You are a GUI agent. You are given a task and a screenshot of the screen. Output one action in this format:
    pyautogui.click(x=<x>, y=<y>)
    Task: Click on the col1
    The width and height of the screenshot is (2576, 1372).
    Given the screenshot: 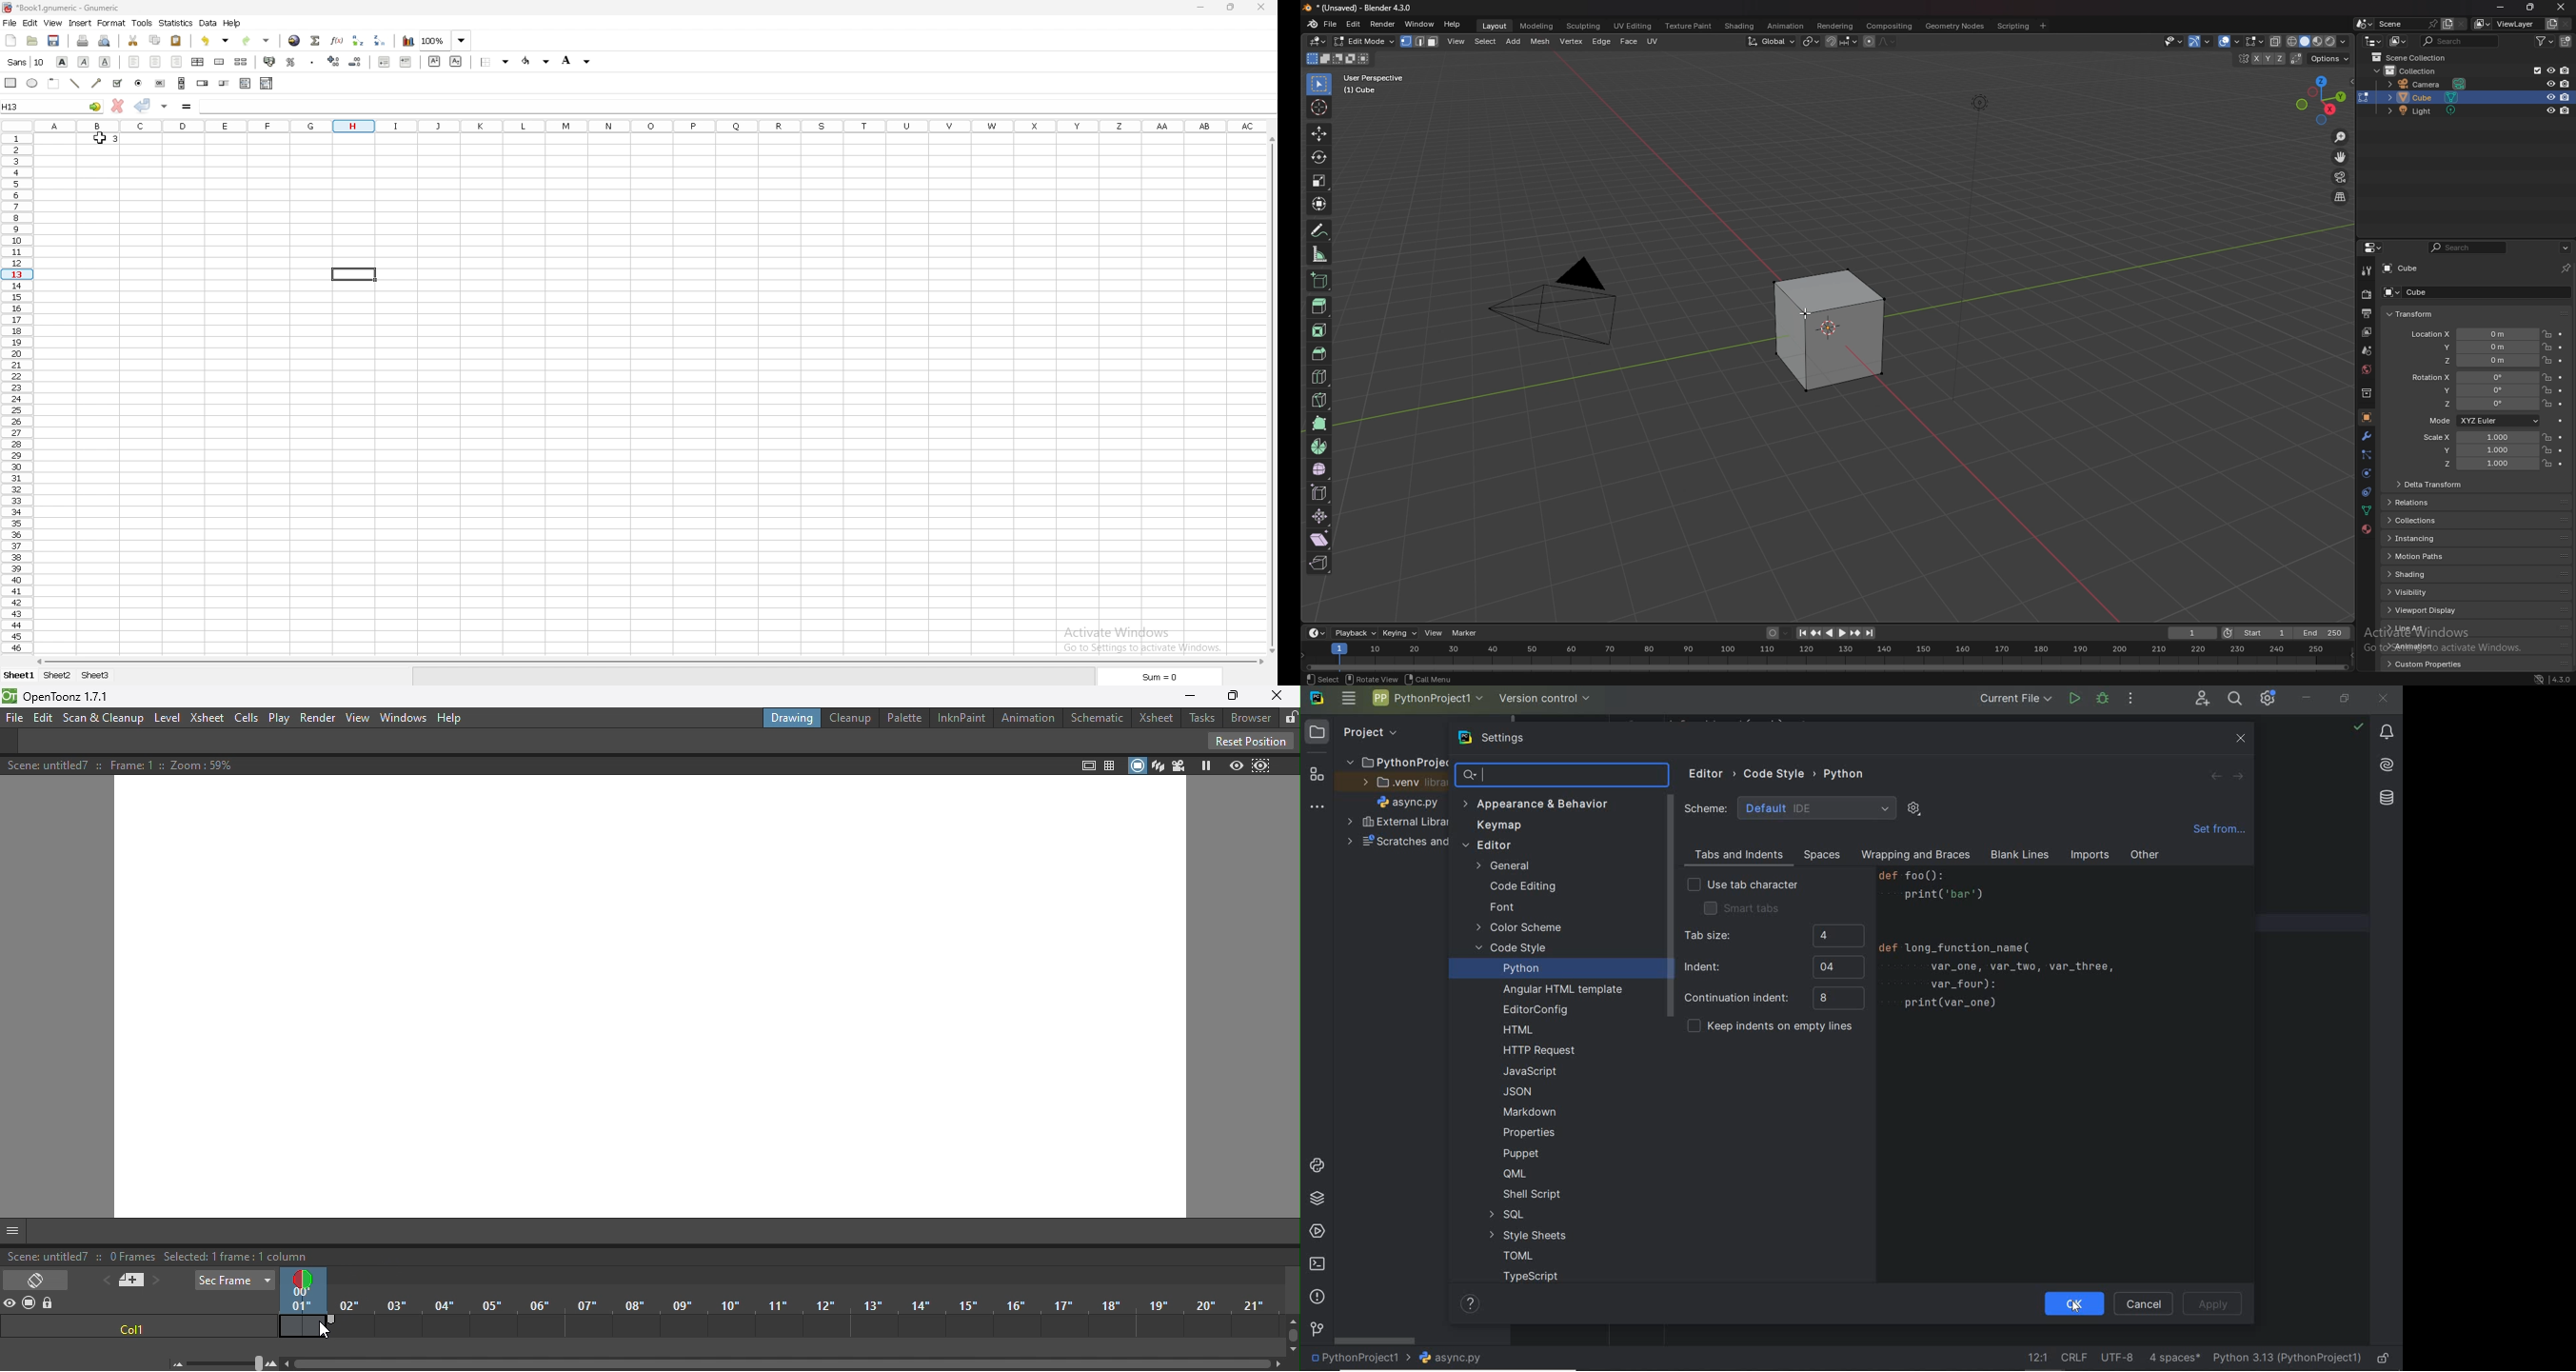 What is the action you would take?
    pyautogui.click(x=129, y=1330)
    